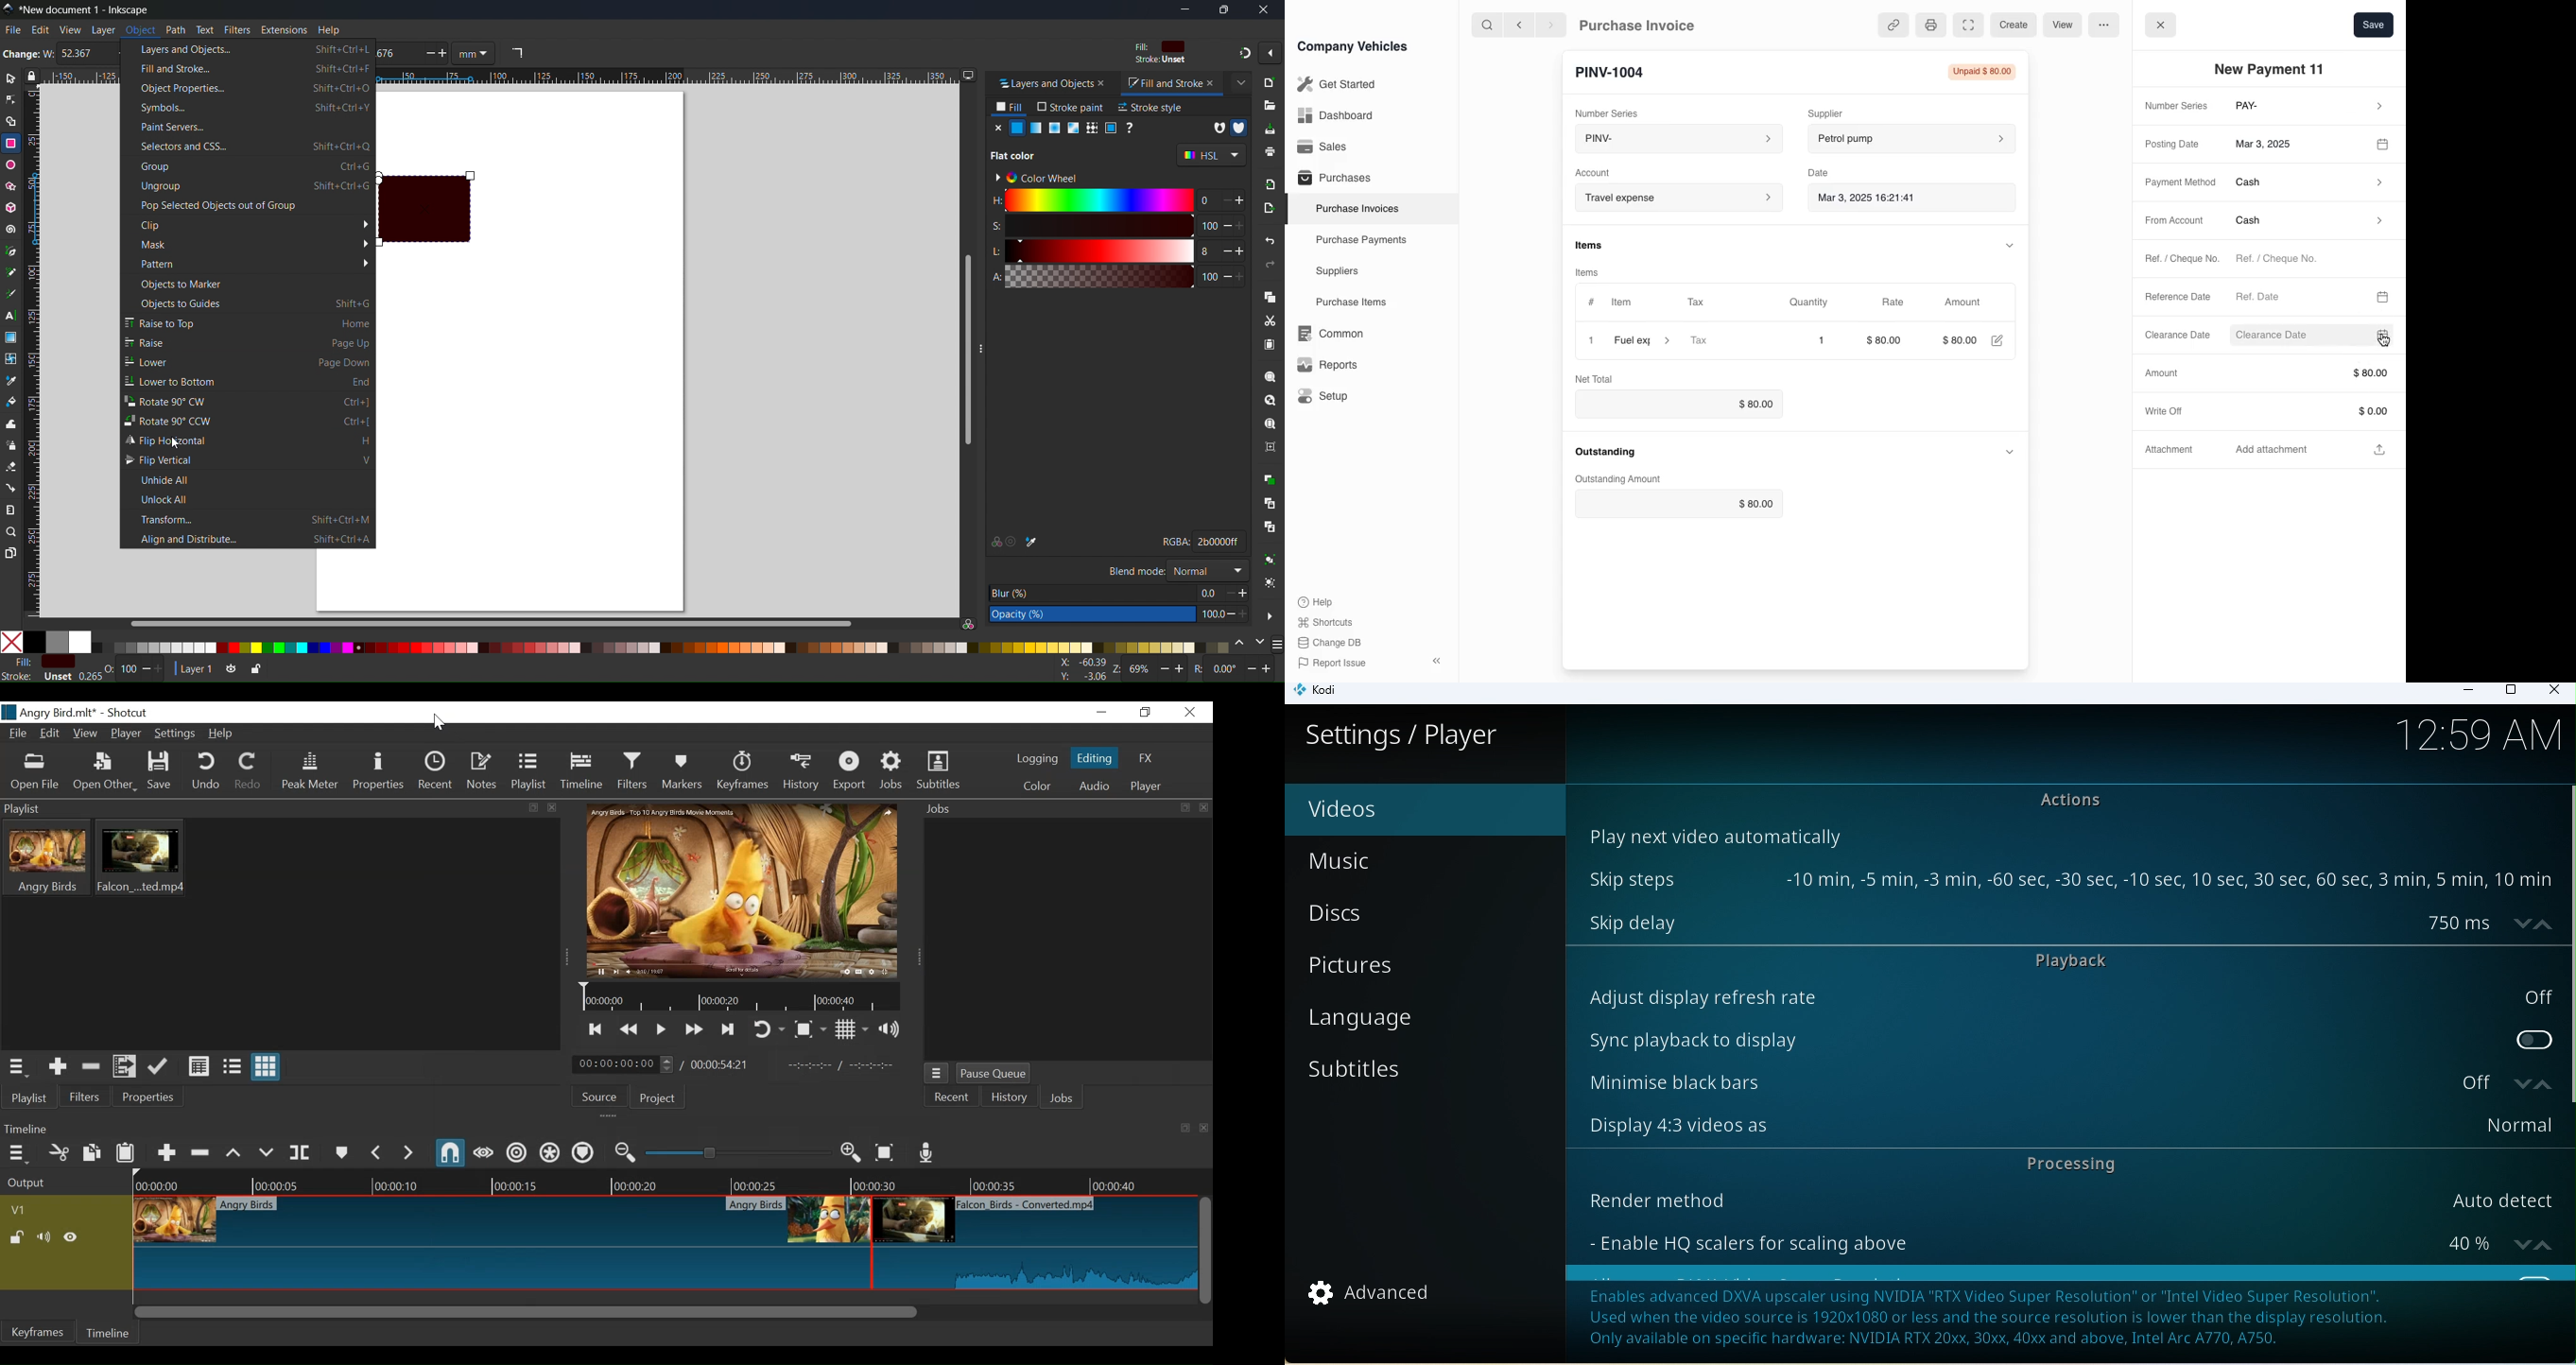 This screenshot has height=1372, width=2576. What do you see at coordinates (2067, 880) in the screenshot?
I see `Skip steps` at bounding box center [2067, 880].